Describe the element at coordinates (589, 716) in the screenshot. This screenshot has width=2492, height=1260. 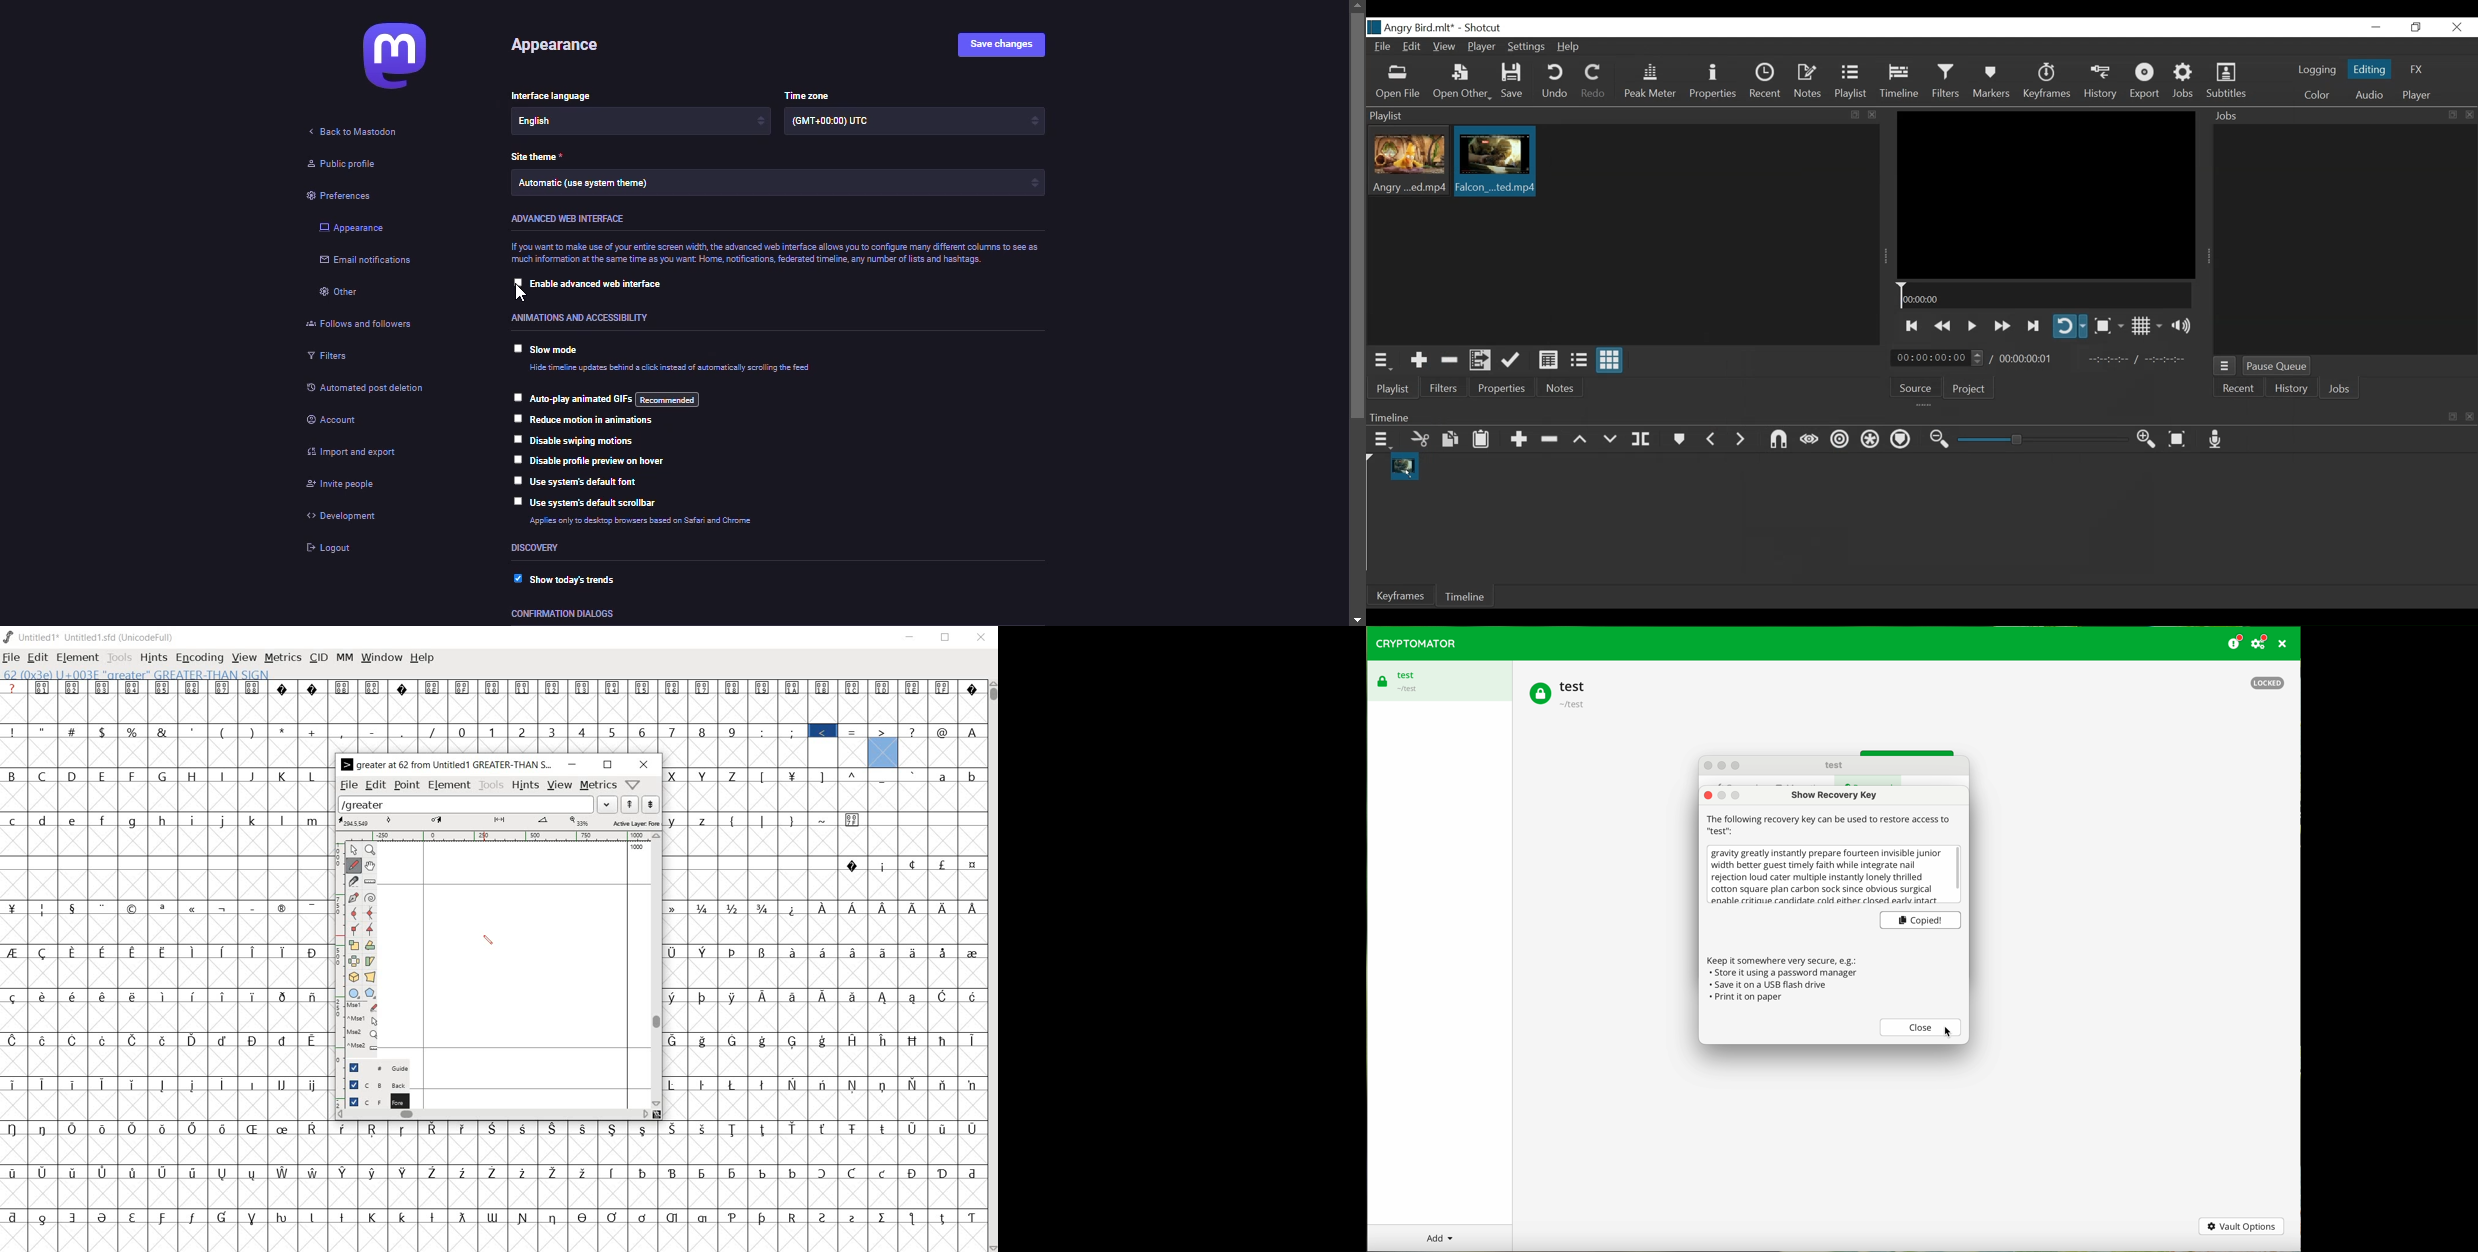
I see `glyph characters` at that location.